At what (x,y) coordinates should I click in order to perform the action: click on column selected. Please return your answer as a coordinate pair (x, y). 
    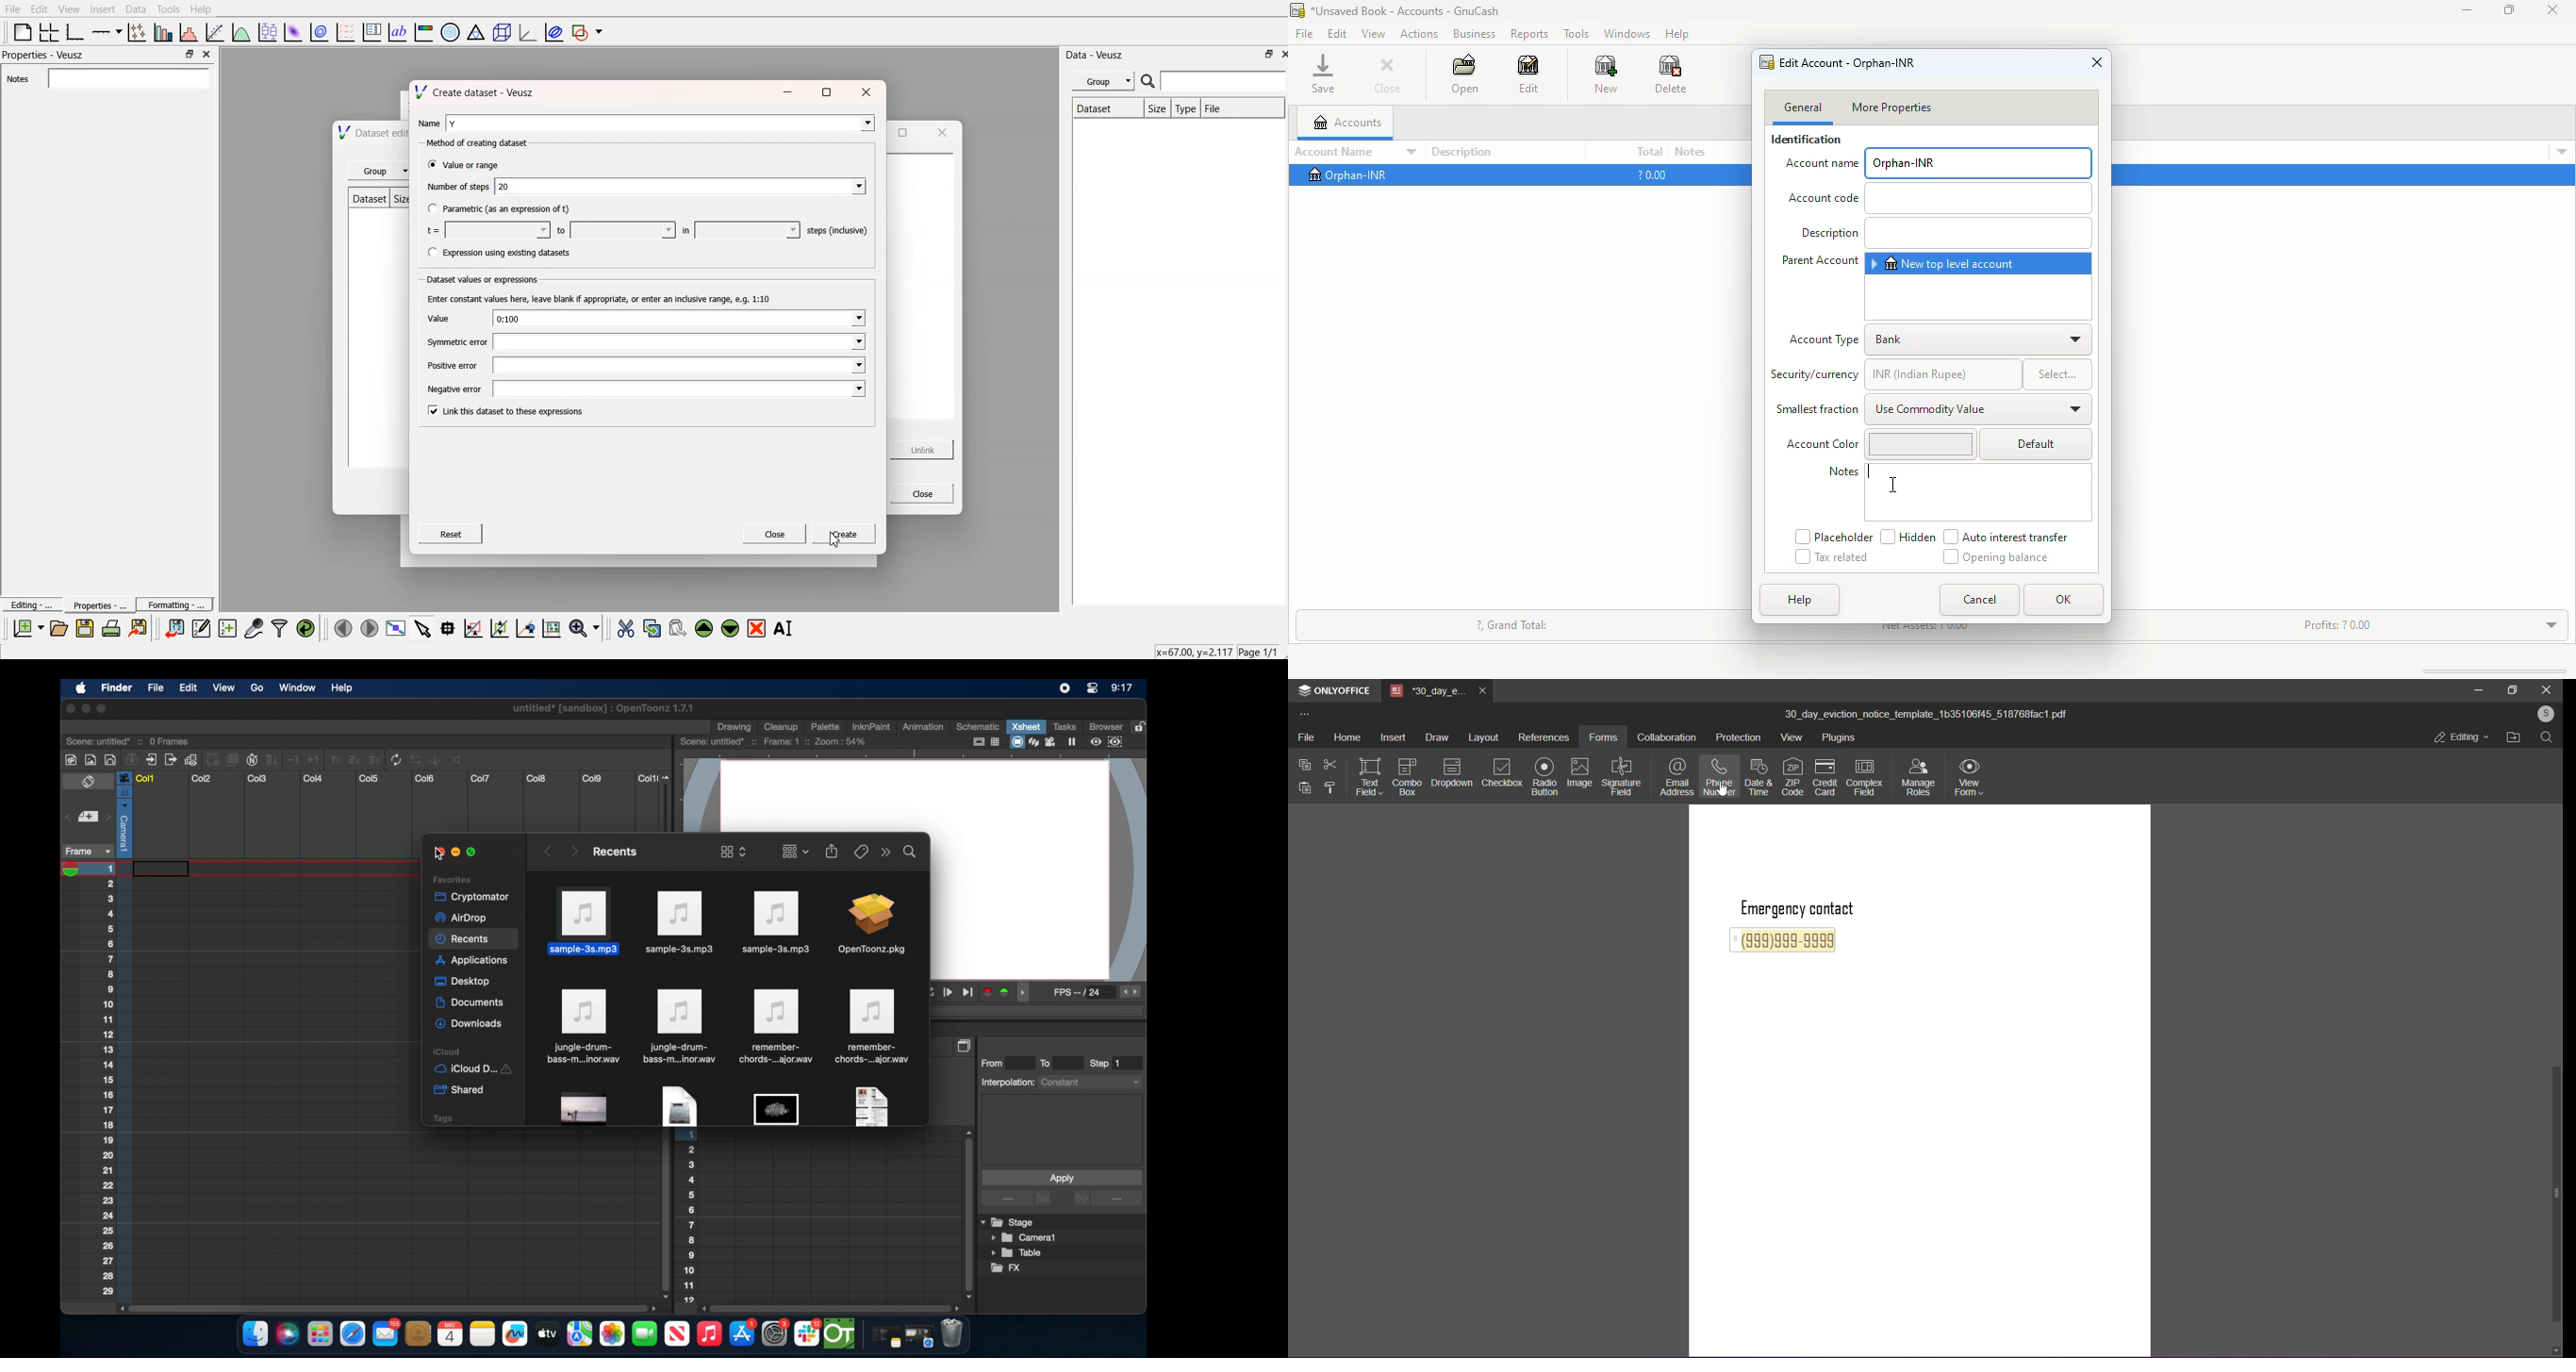
    Looking at the image, I should click on (124, 814).